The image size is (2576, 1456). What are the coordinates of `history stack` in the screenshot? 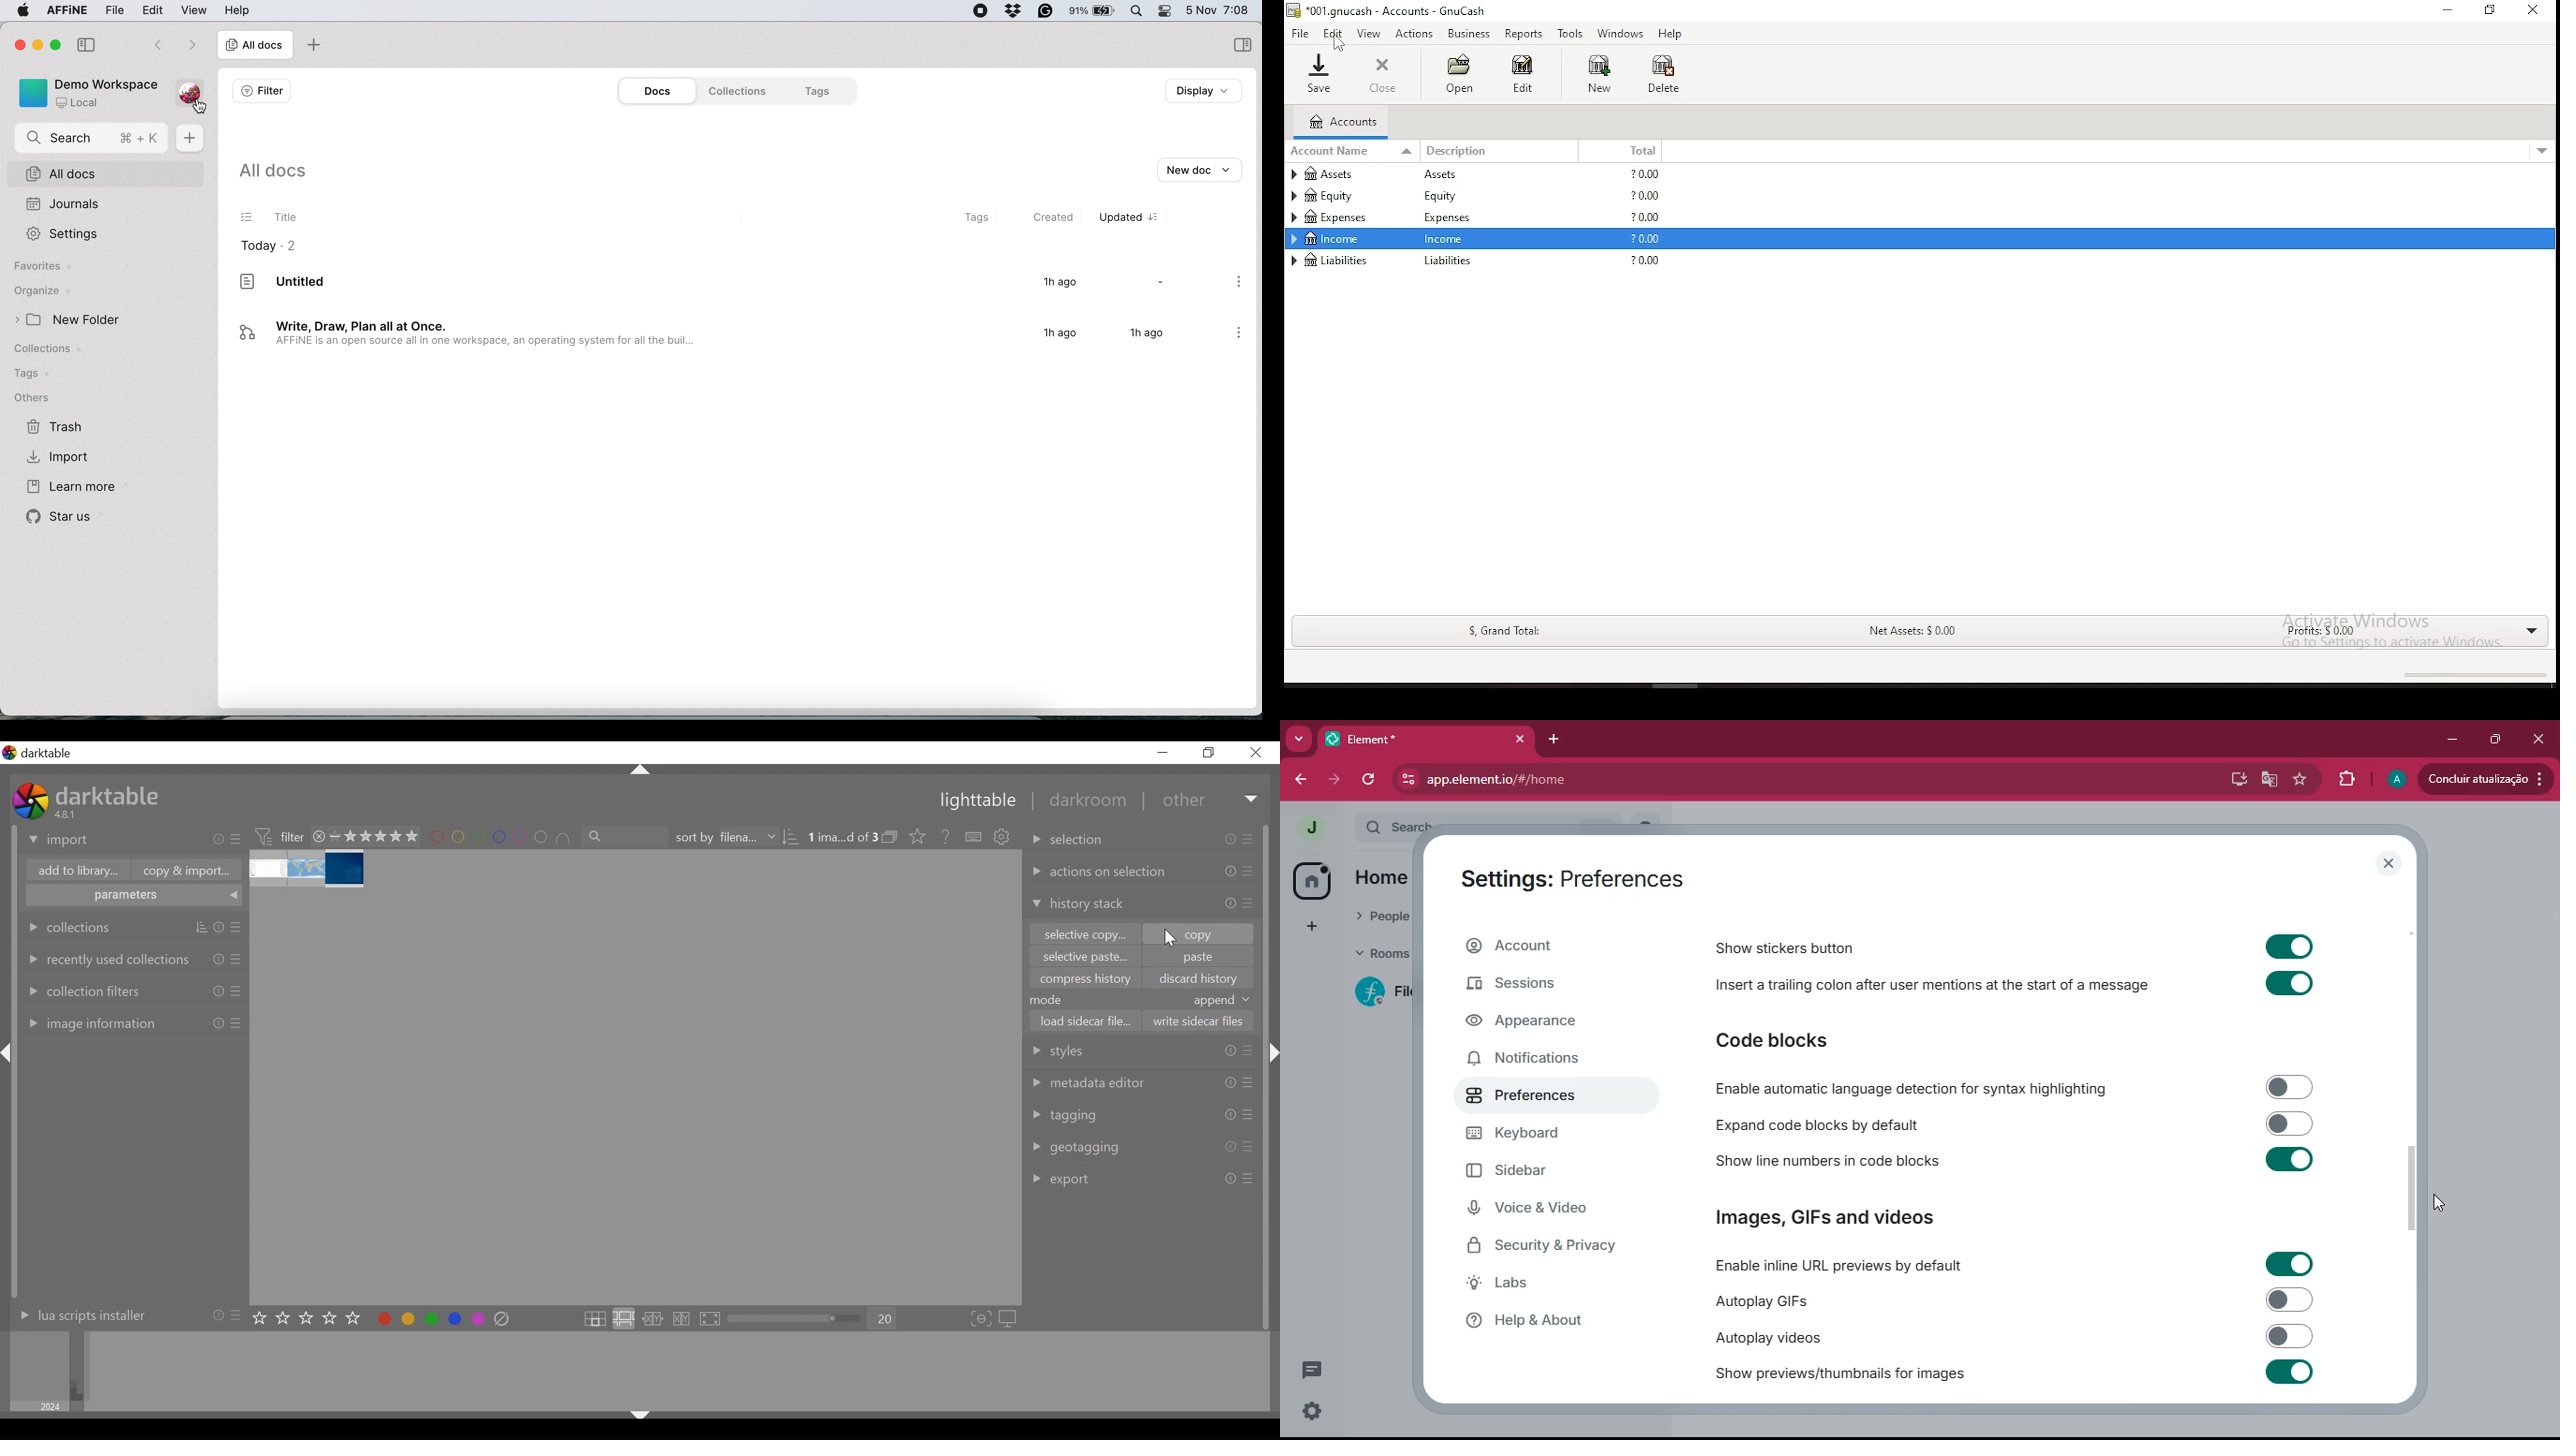 It's located at (1078, 904).